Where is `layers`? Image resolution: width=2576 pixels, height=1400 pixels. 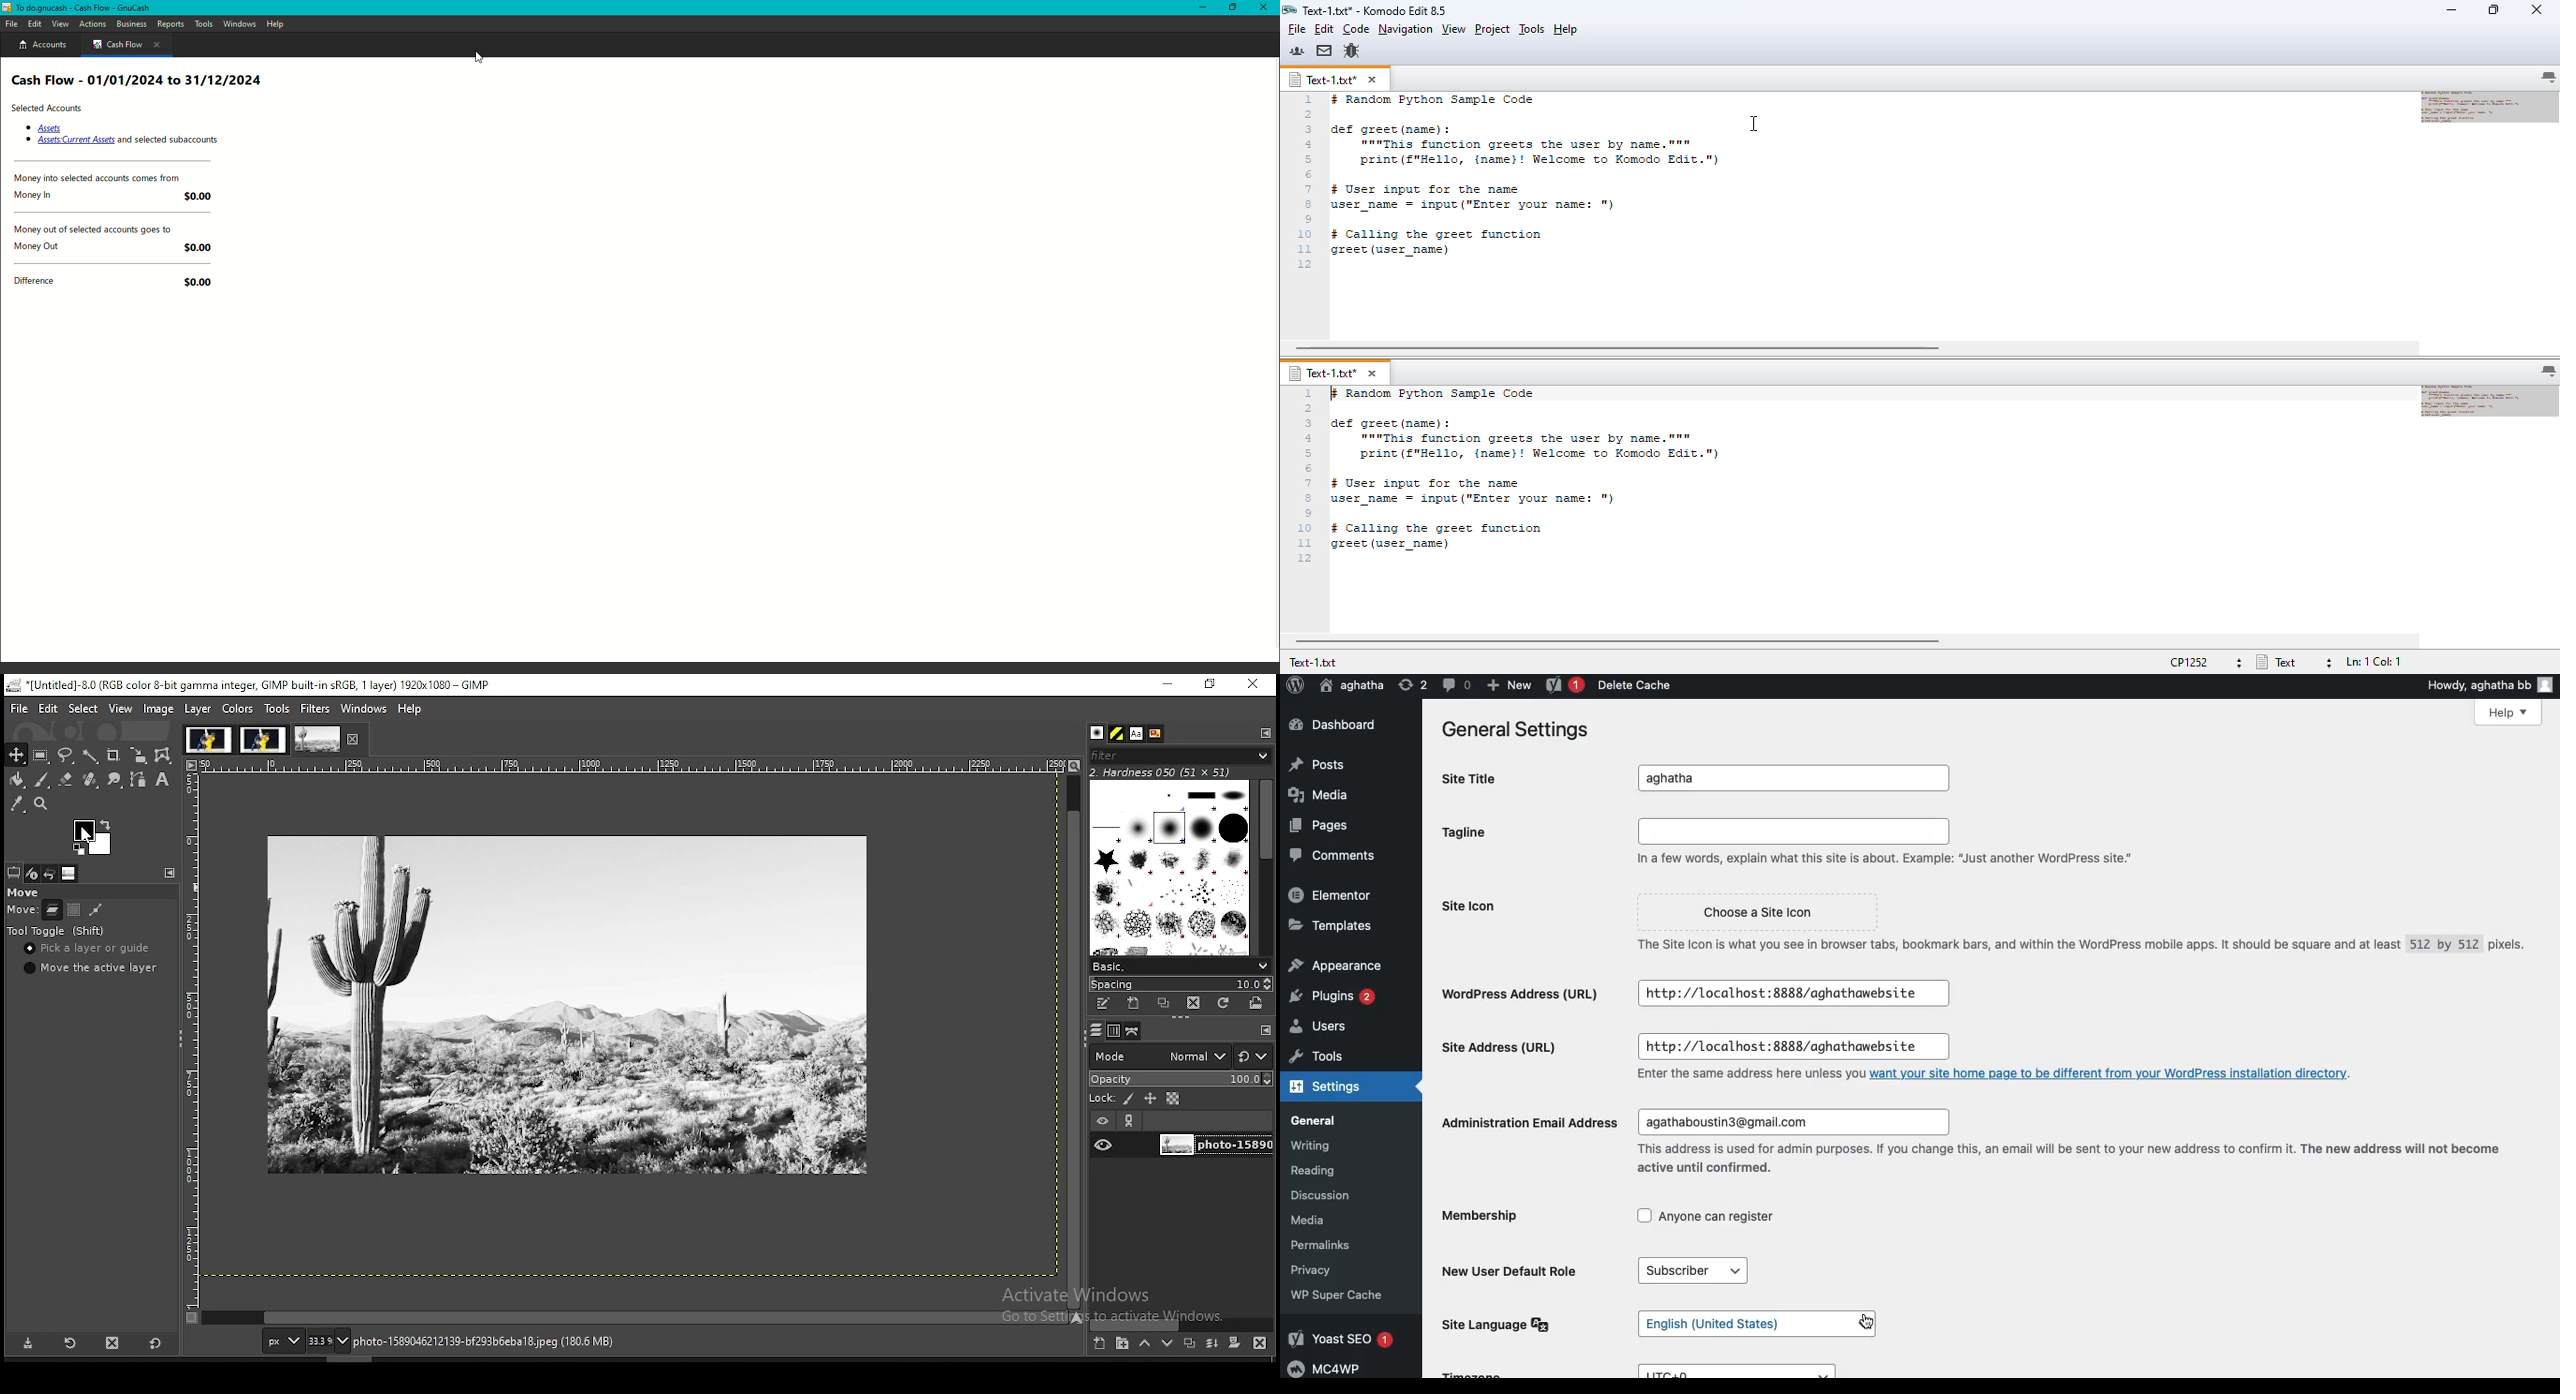
layers is located at coordinates (1096, 1031).